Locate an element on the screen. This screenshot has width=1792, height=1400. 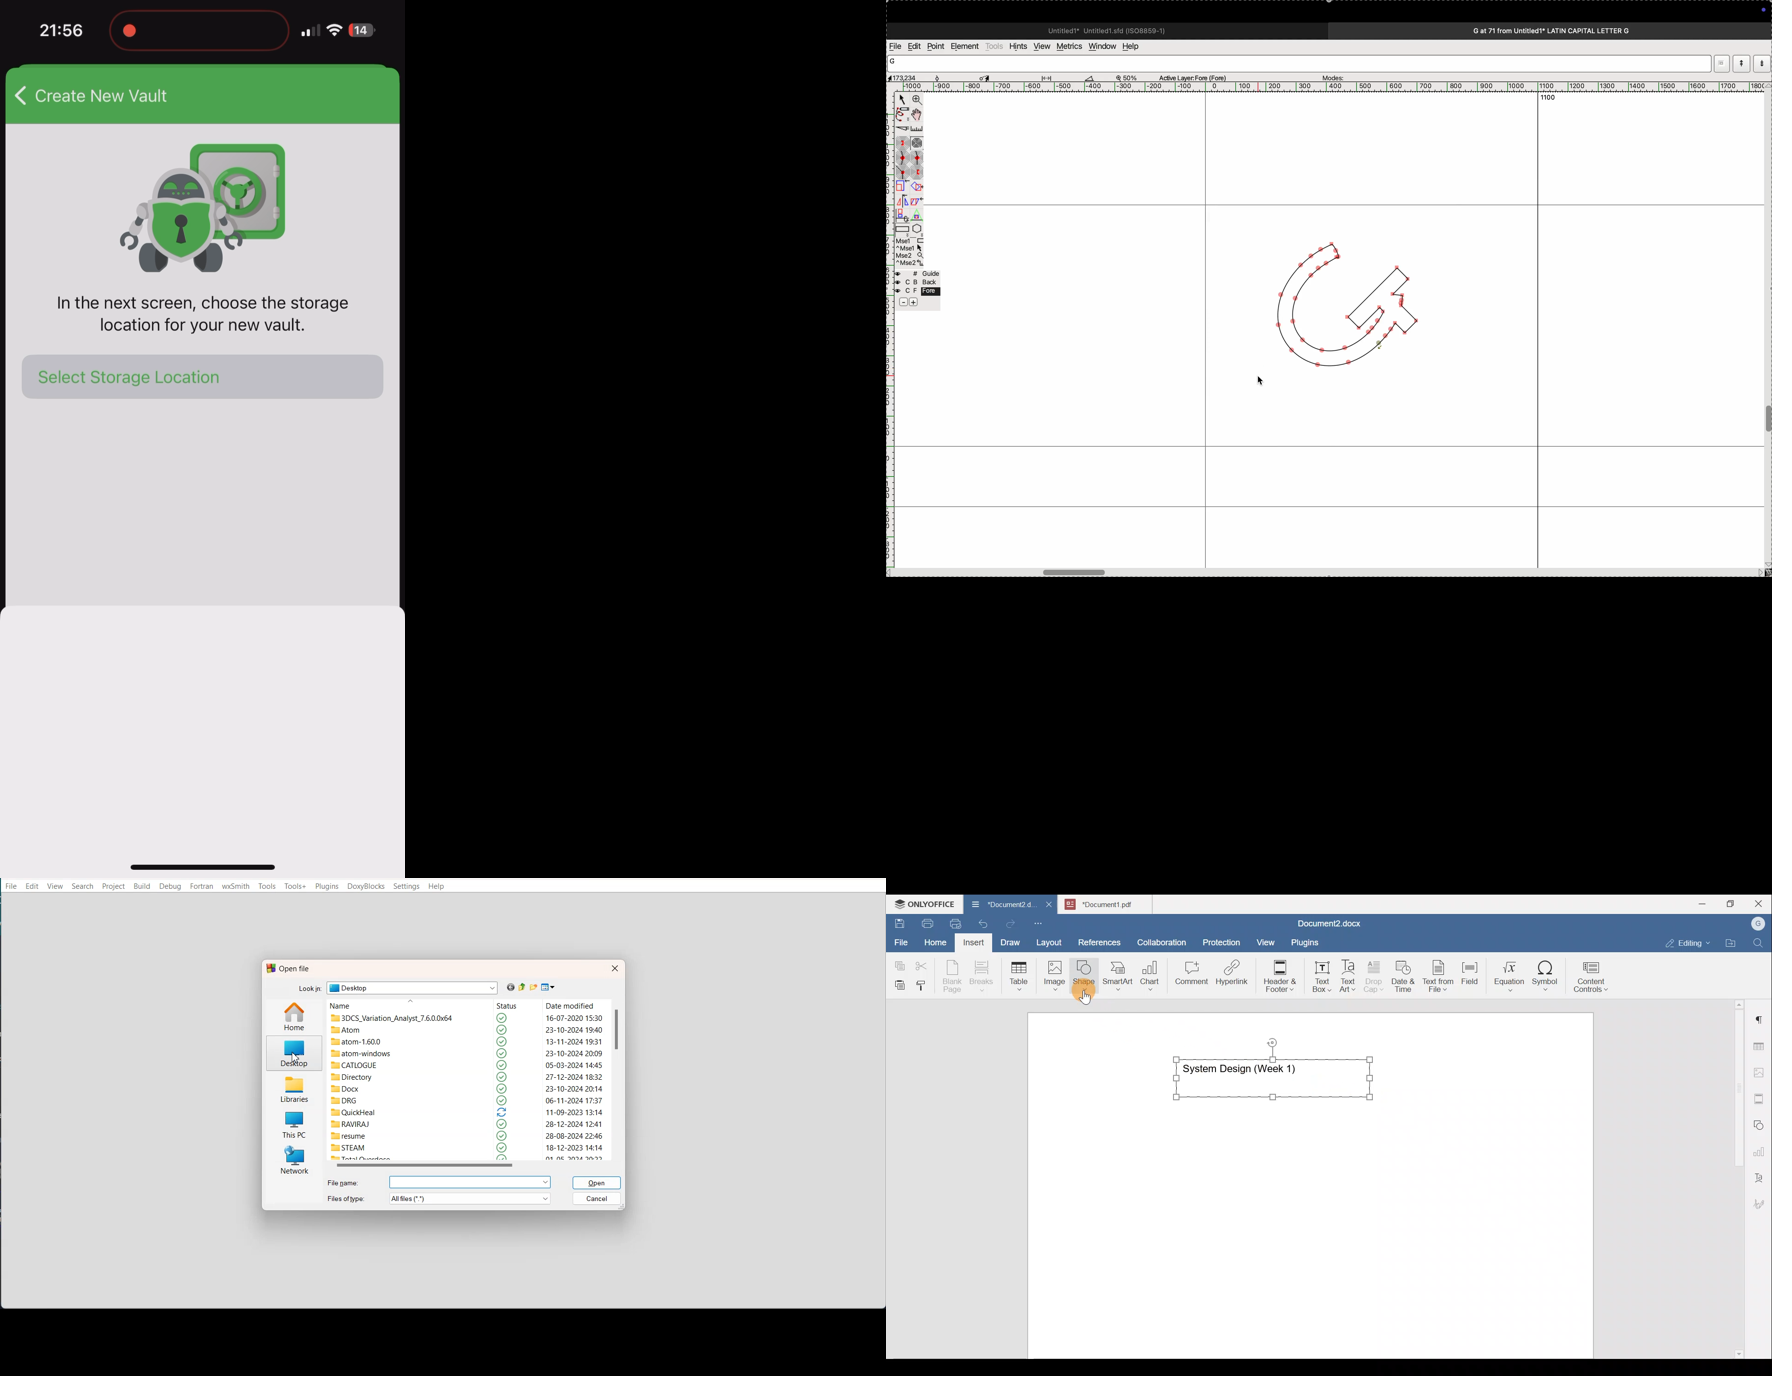
flip is located at coordinates (902, 201).